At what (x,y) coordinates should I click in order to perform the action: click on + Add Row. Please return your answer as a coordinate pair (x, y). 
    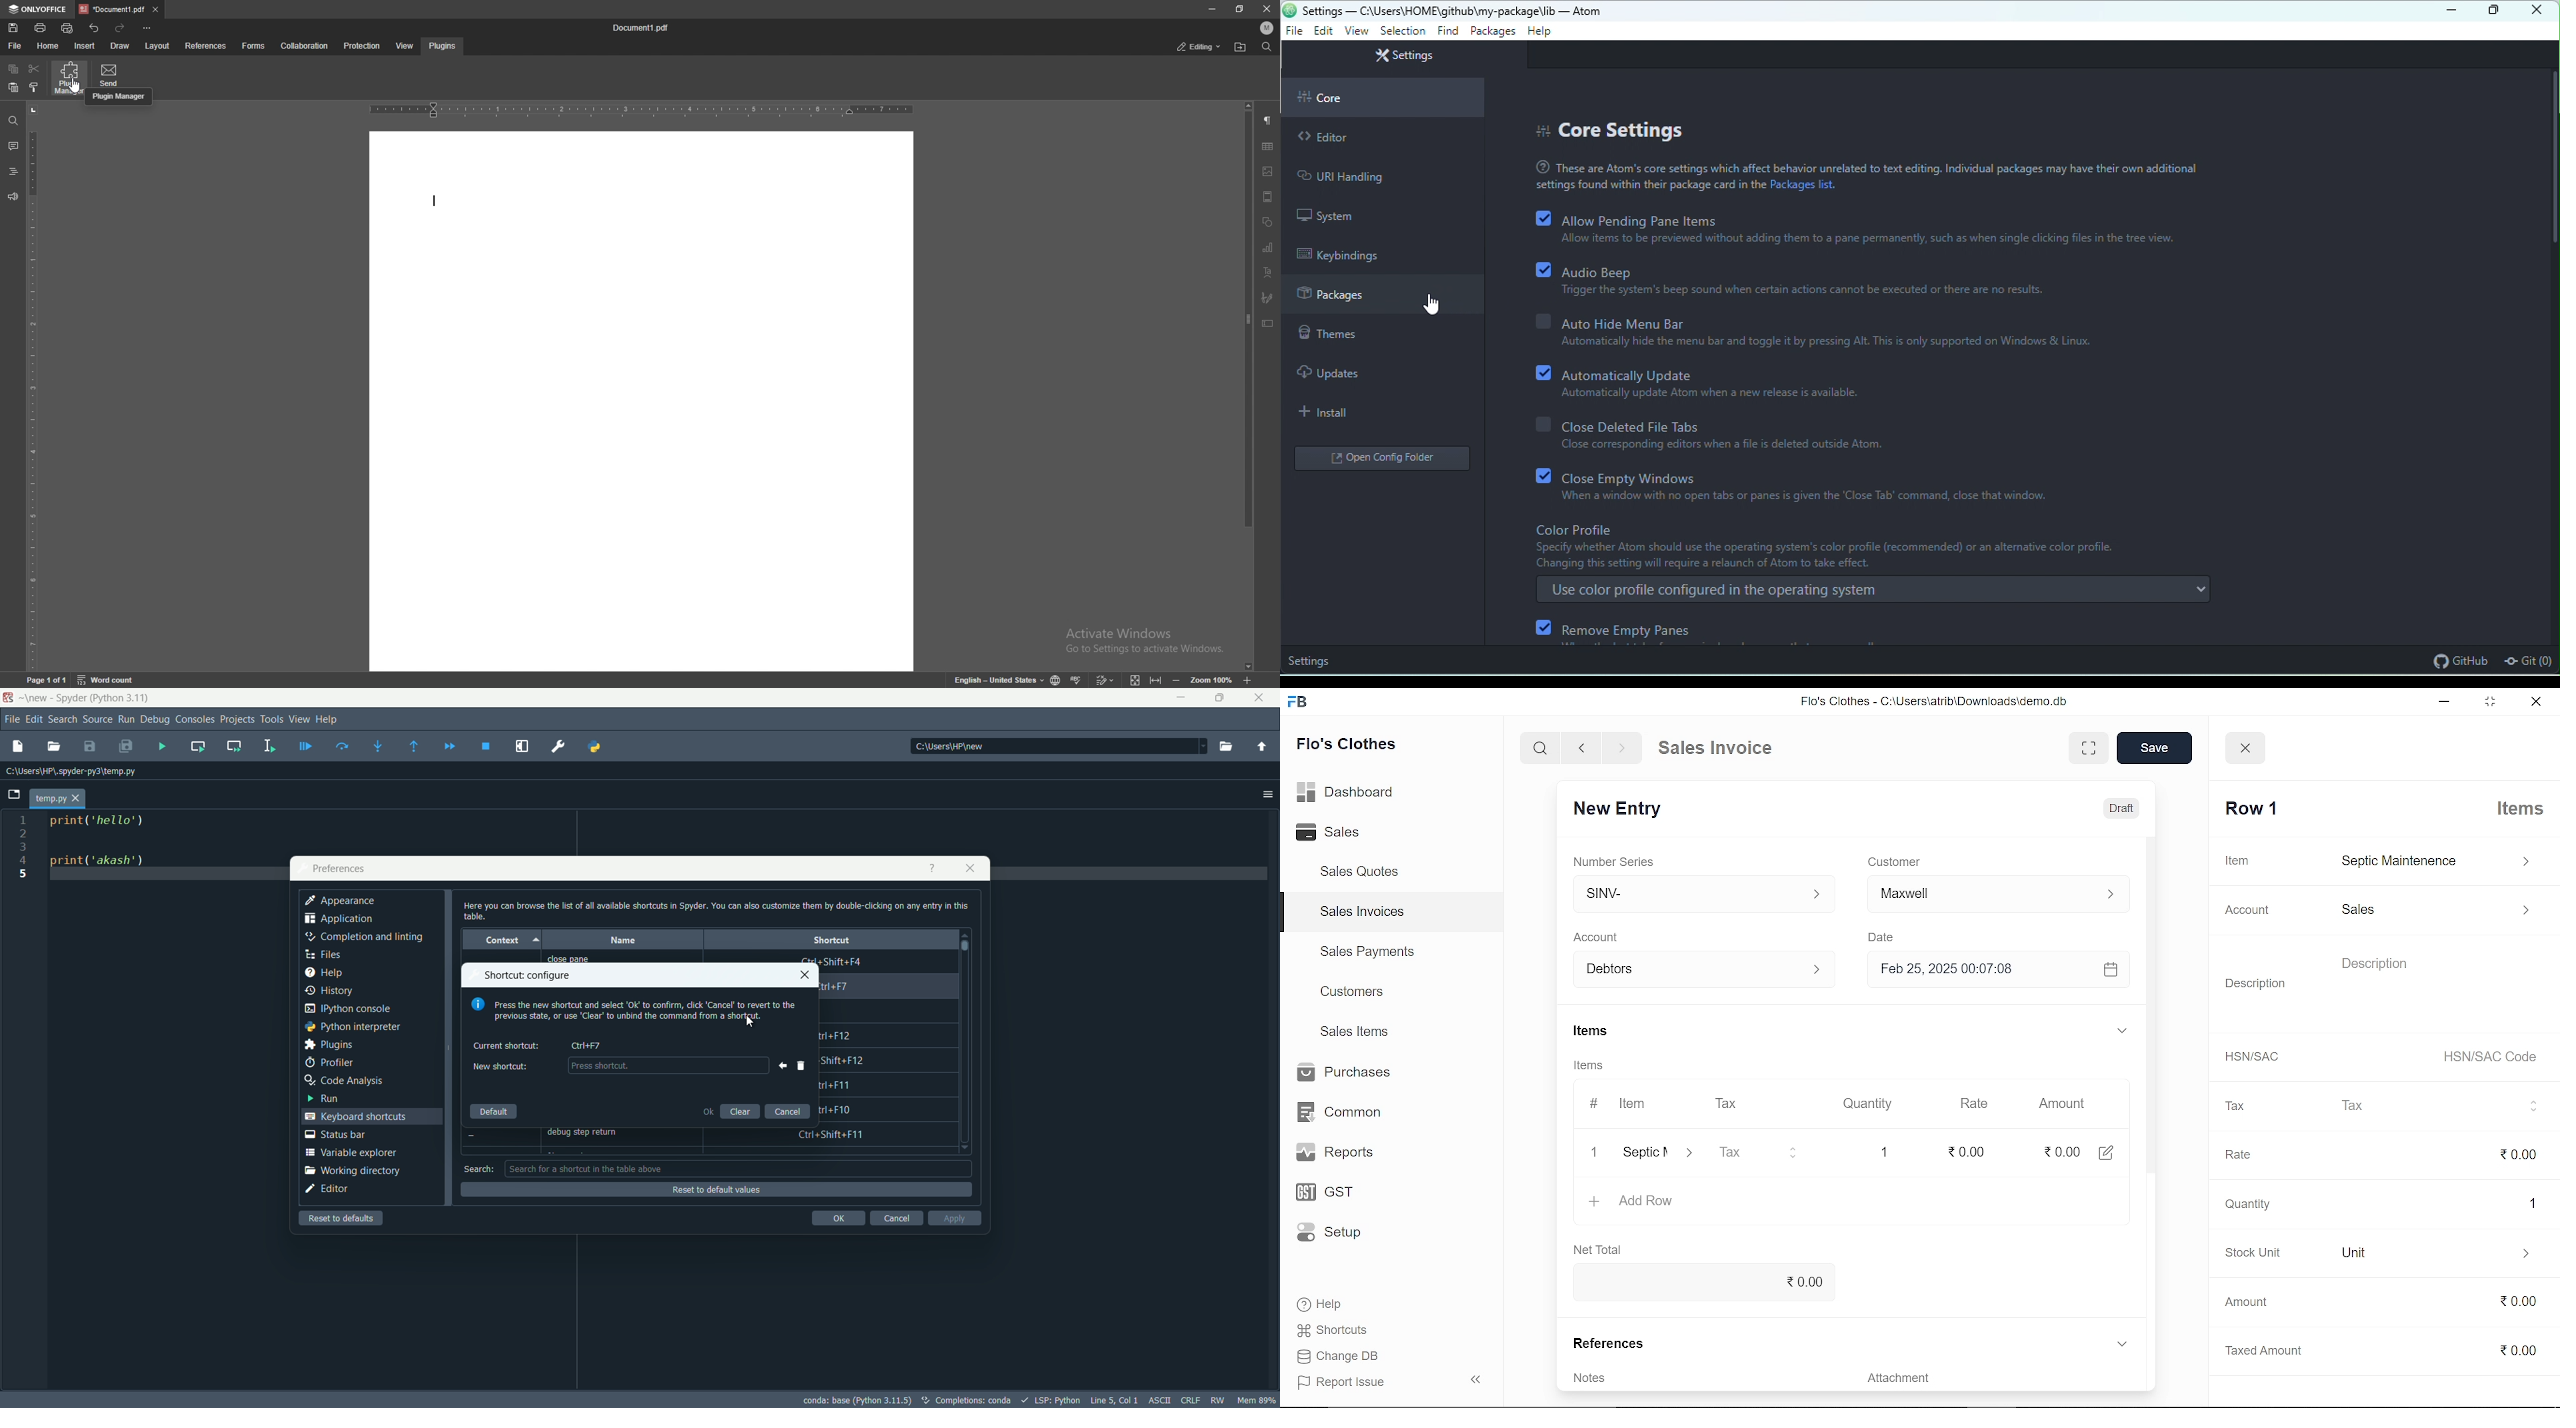
    Looking at the image, I should click on (1637, 1202).